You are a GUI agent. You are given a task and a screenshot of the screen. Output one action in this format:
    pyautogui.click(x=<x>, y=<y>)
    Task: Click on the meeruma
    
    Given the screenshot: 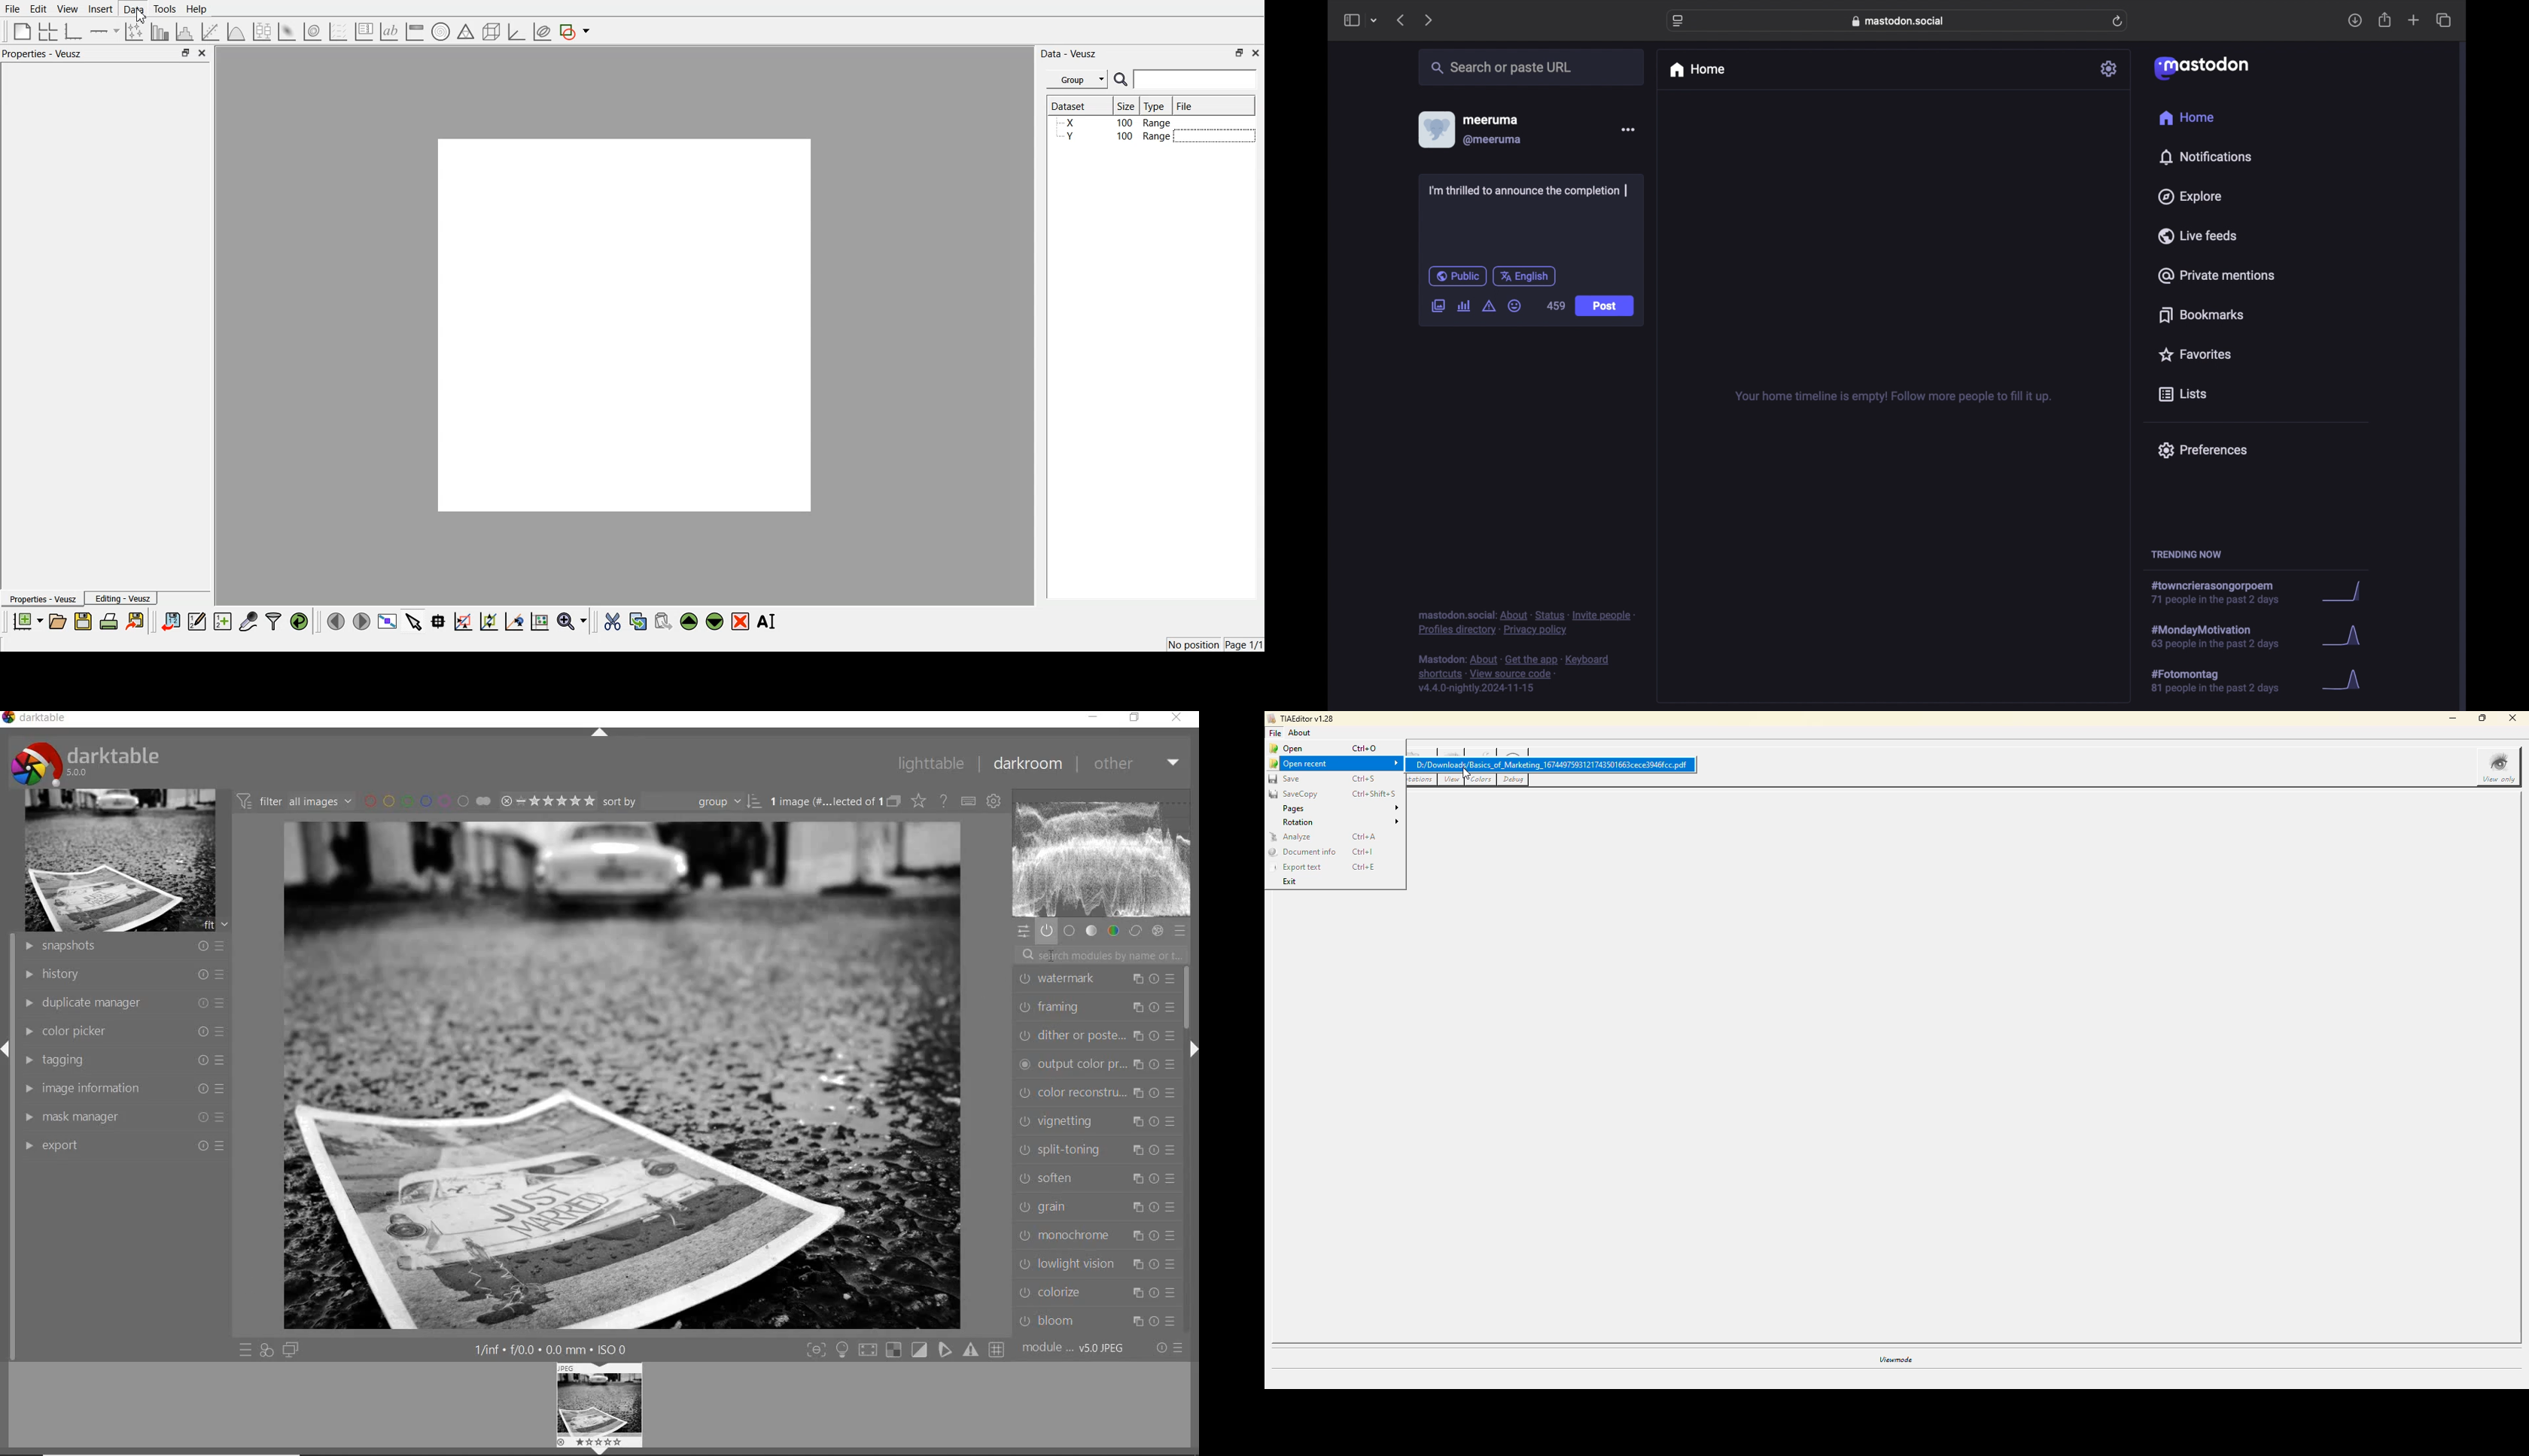 What is the action you would take?
    pyautogui.click(x=1490, y=120)
    